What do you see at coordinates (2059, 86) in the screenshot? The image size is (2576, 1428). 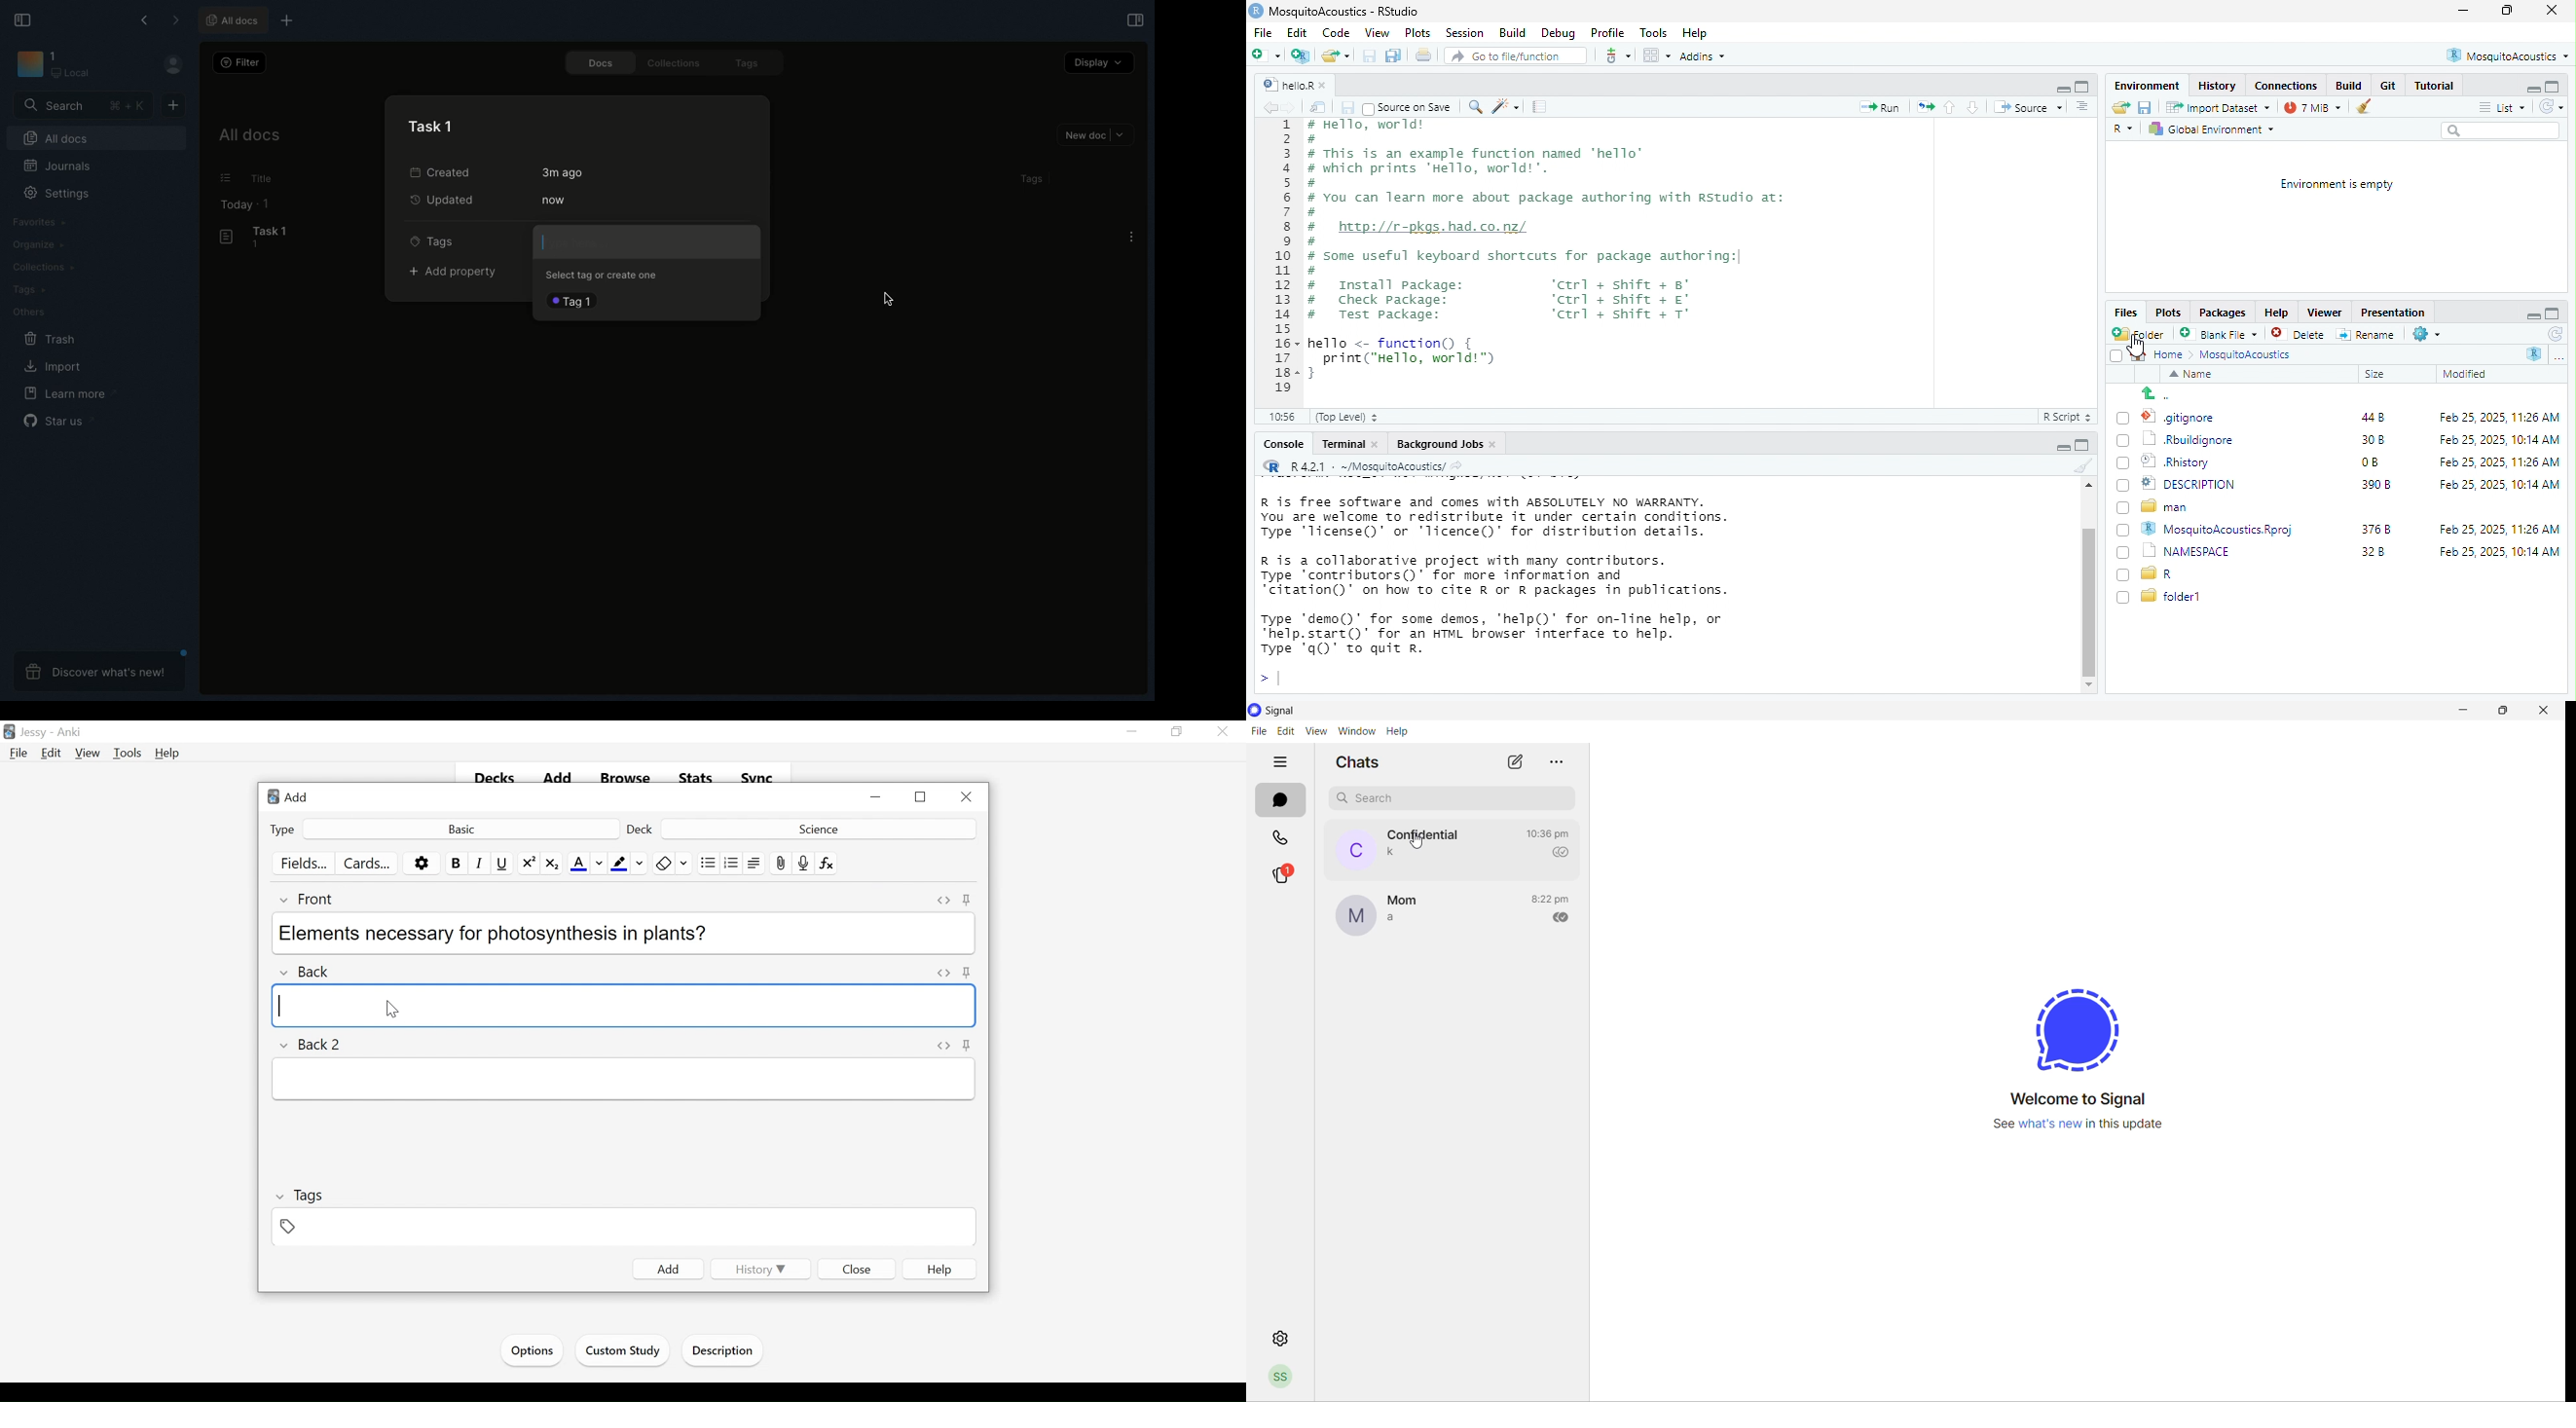 I see `hide r script` at bounding box center [2059, 86].